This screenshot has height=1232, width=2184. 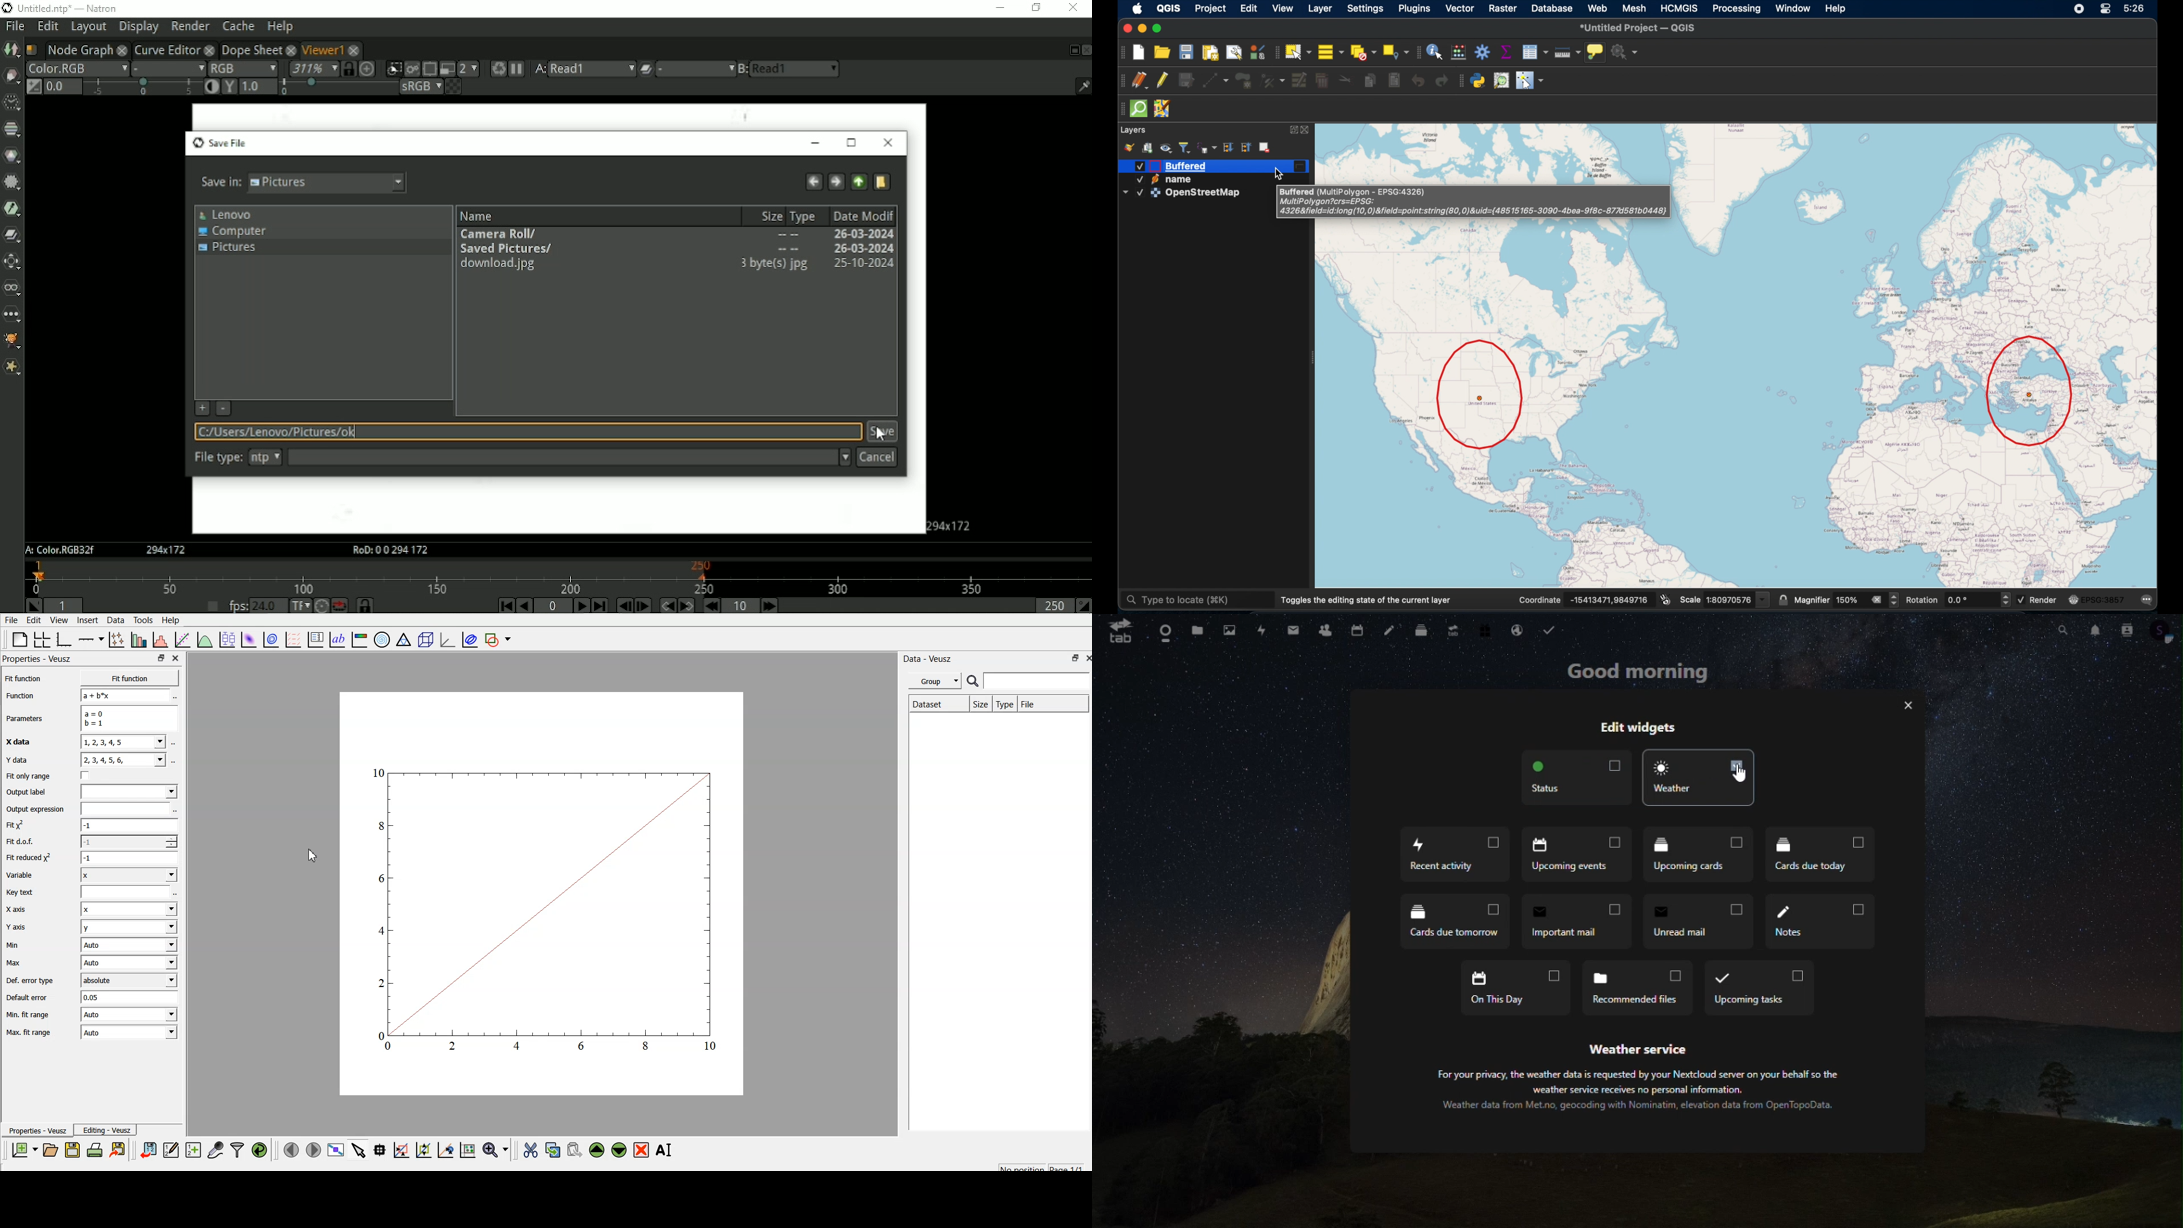 I want to click on size, so click(x=980, y=703).